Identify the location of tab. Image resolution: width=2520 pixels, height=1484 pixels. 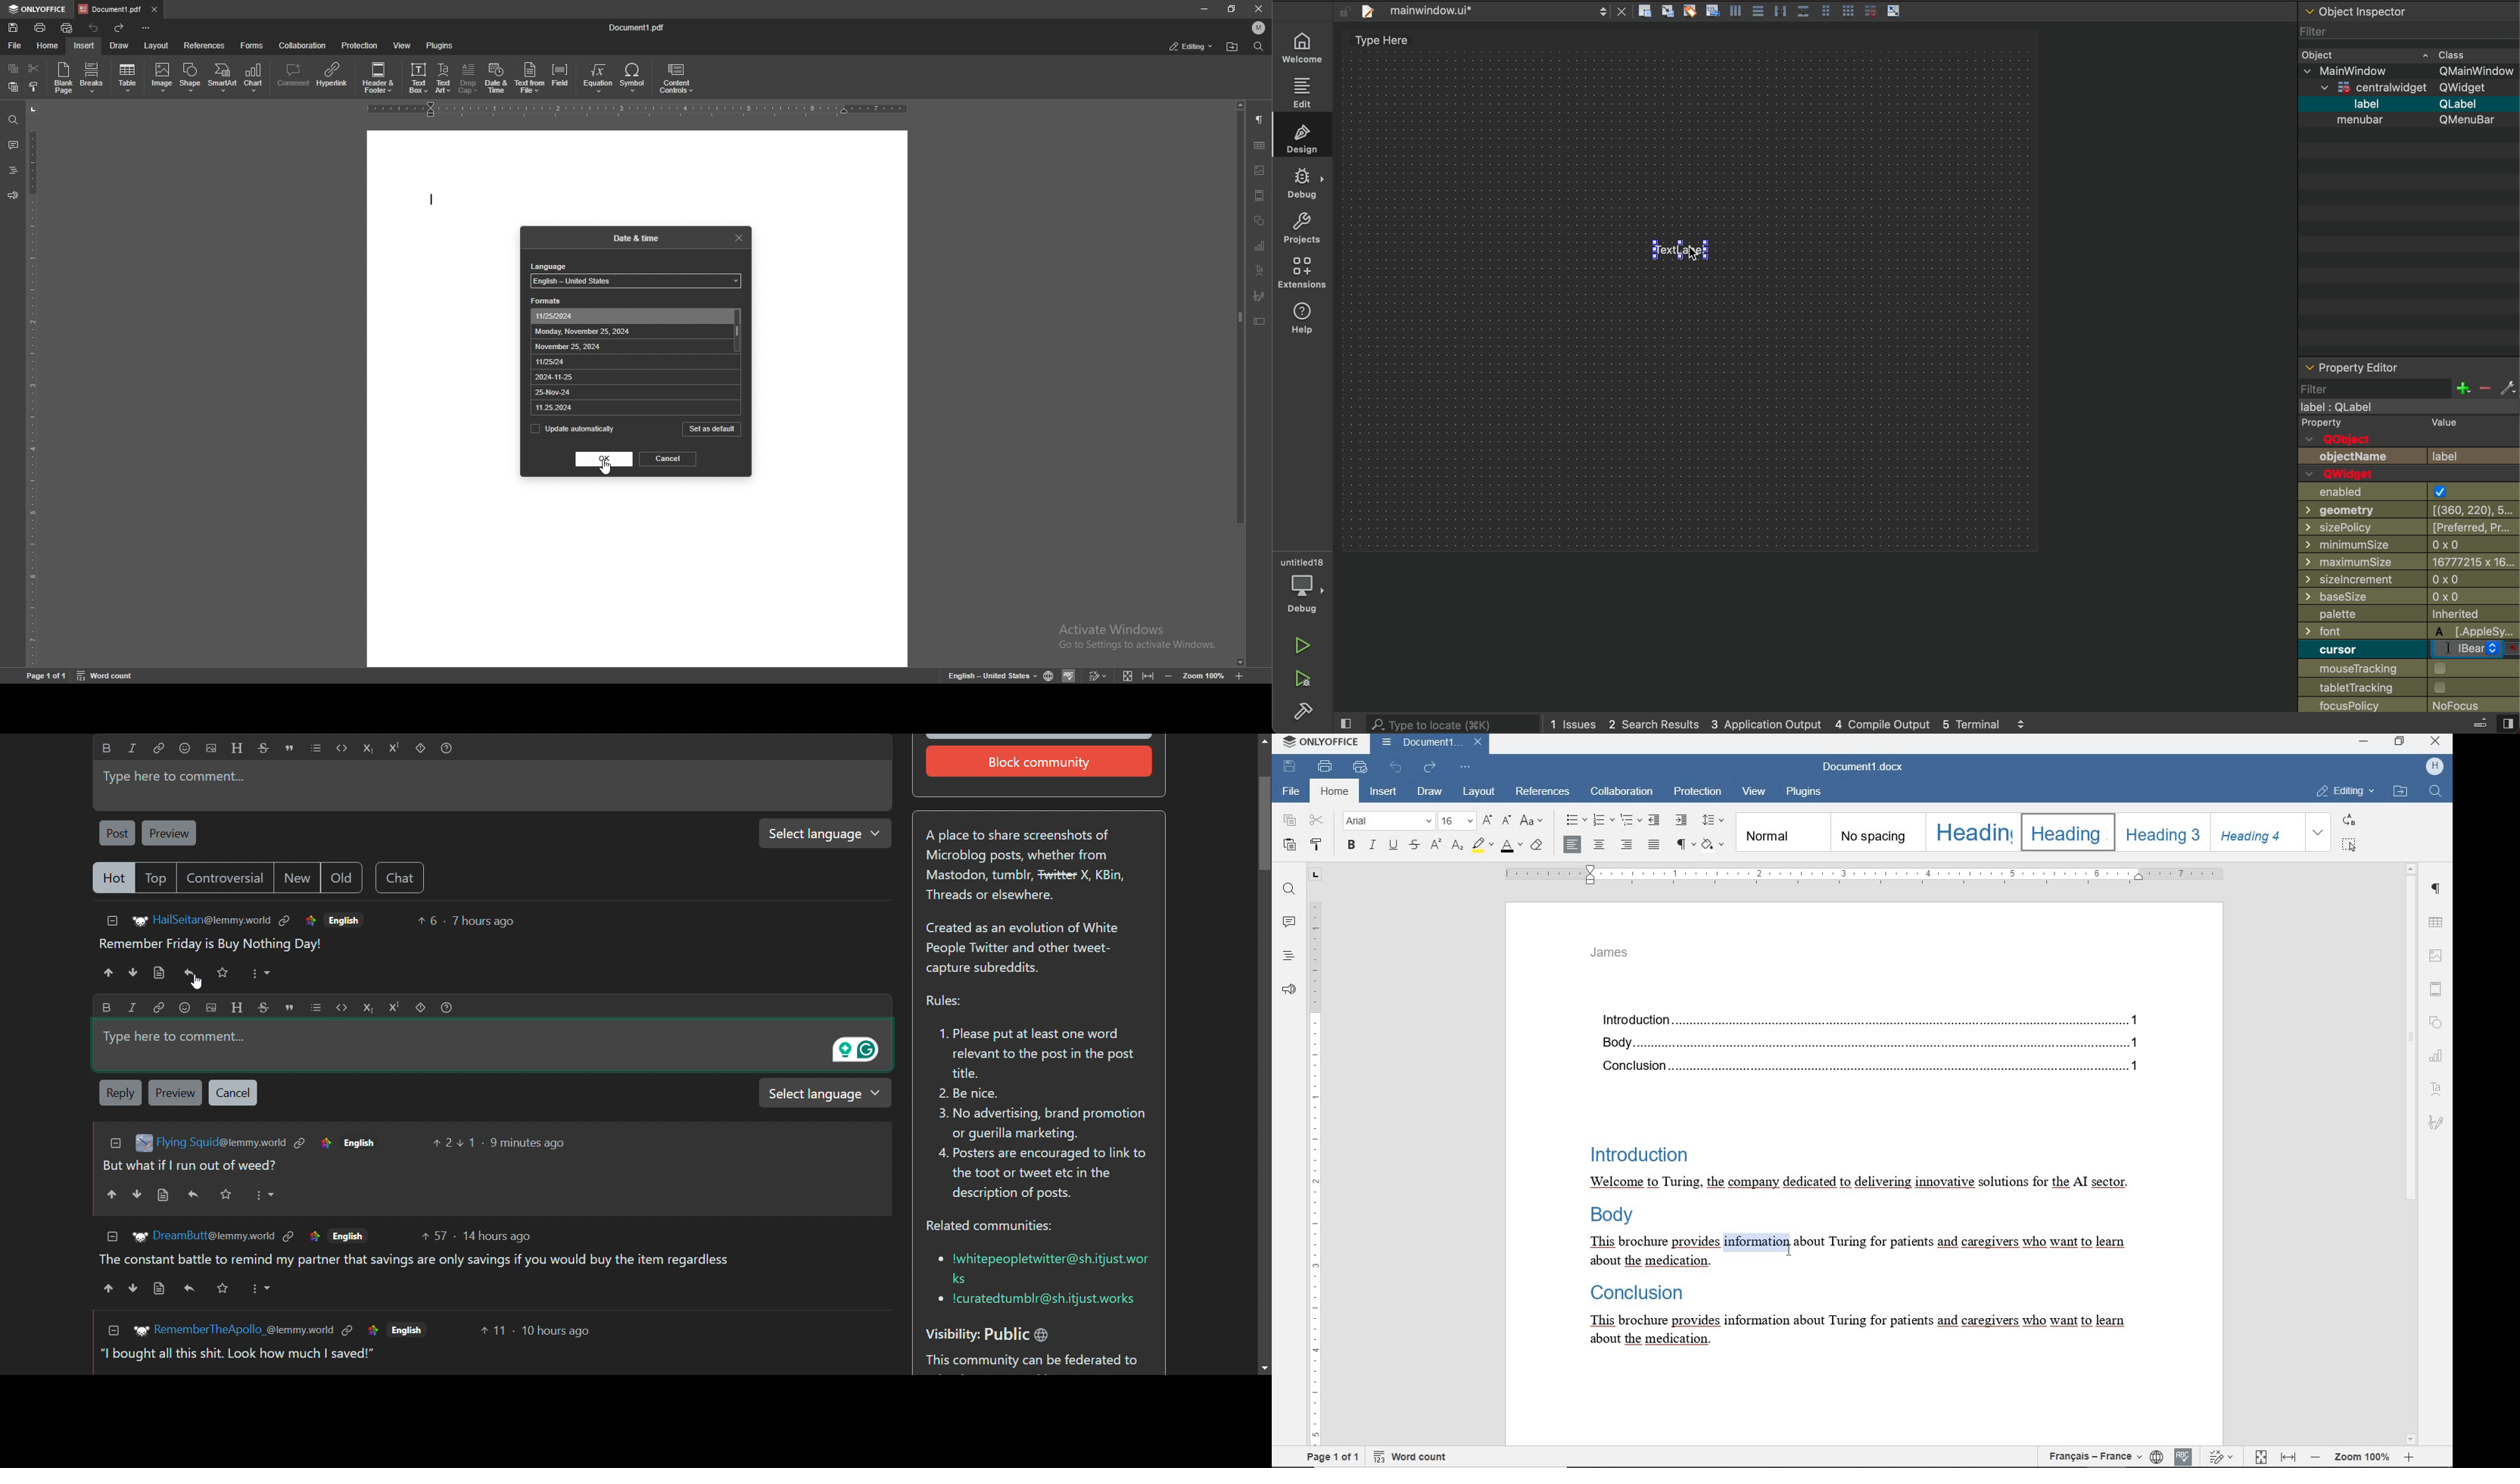
(110, 9).